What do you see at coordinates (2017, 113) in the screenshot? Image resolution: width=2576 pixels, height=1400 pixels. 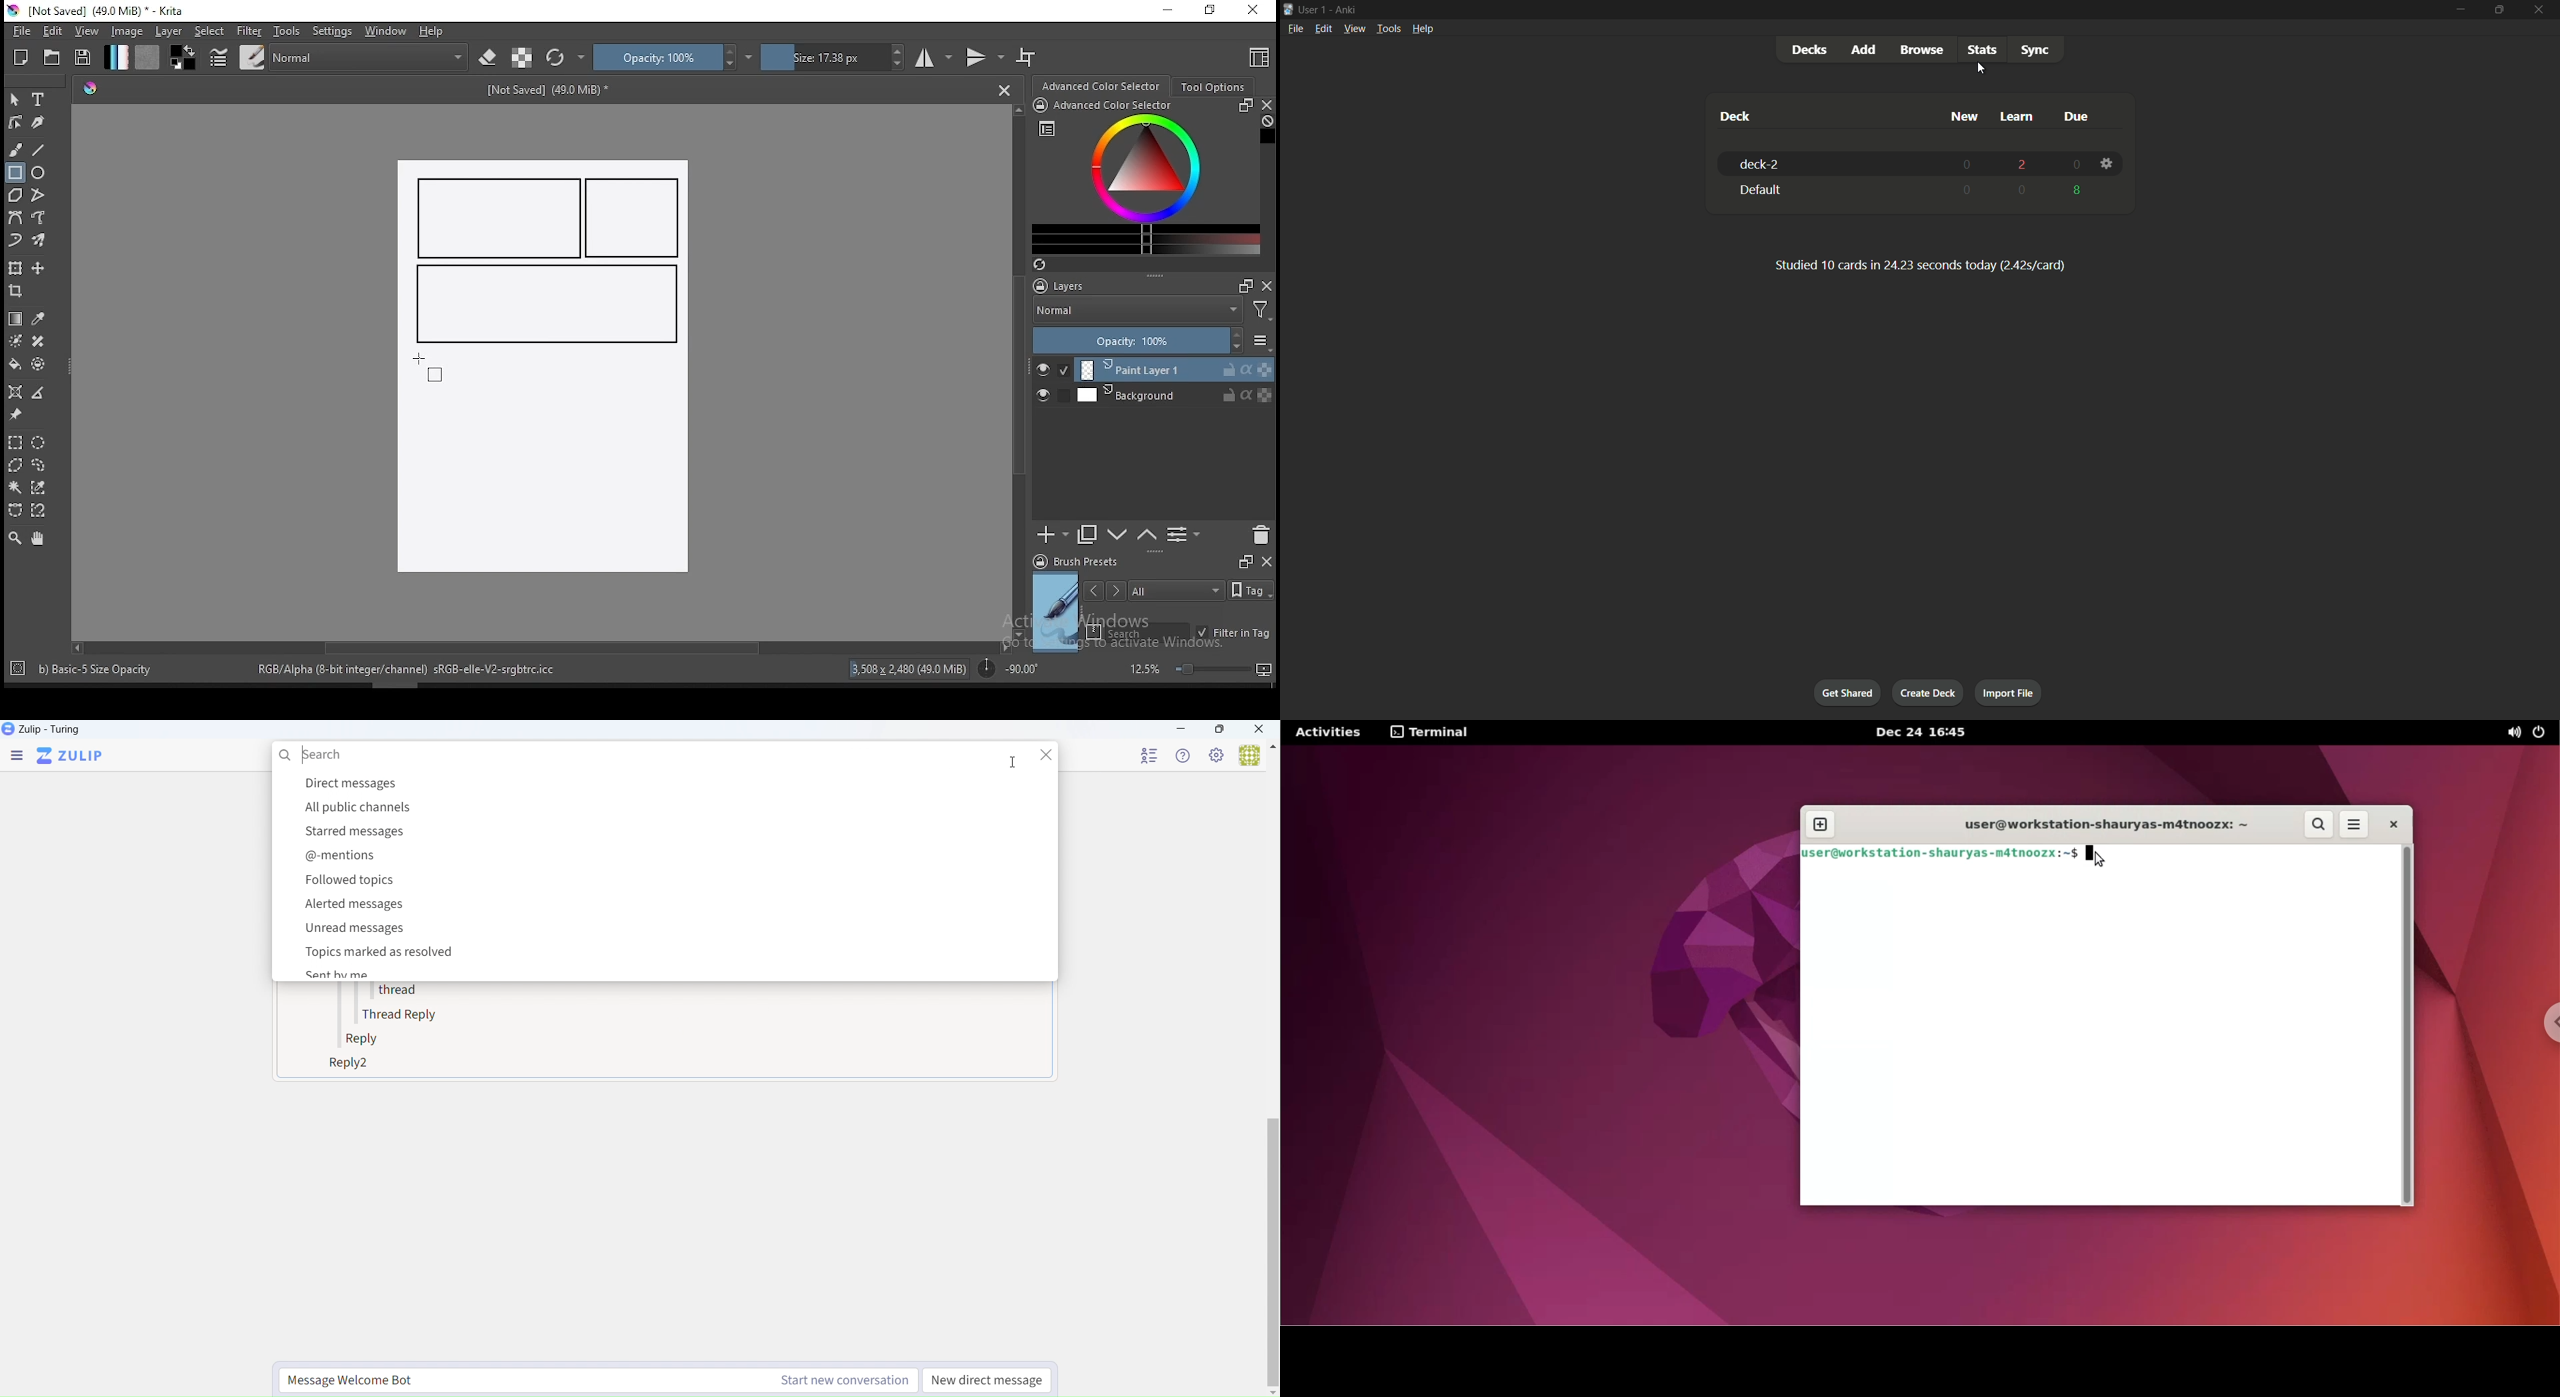 I see `Learn` at bounding box center [2017, 113].